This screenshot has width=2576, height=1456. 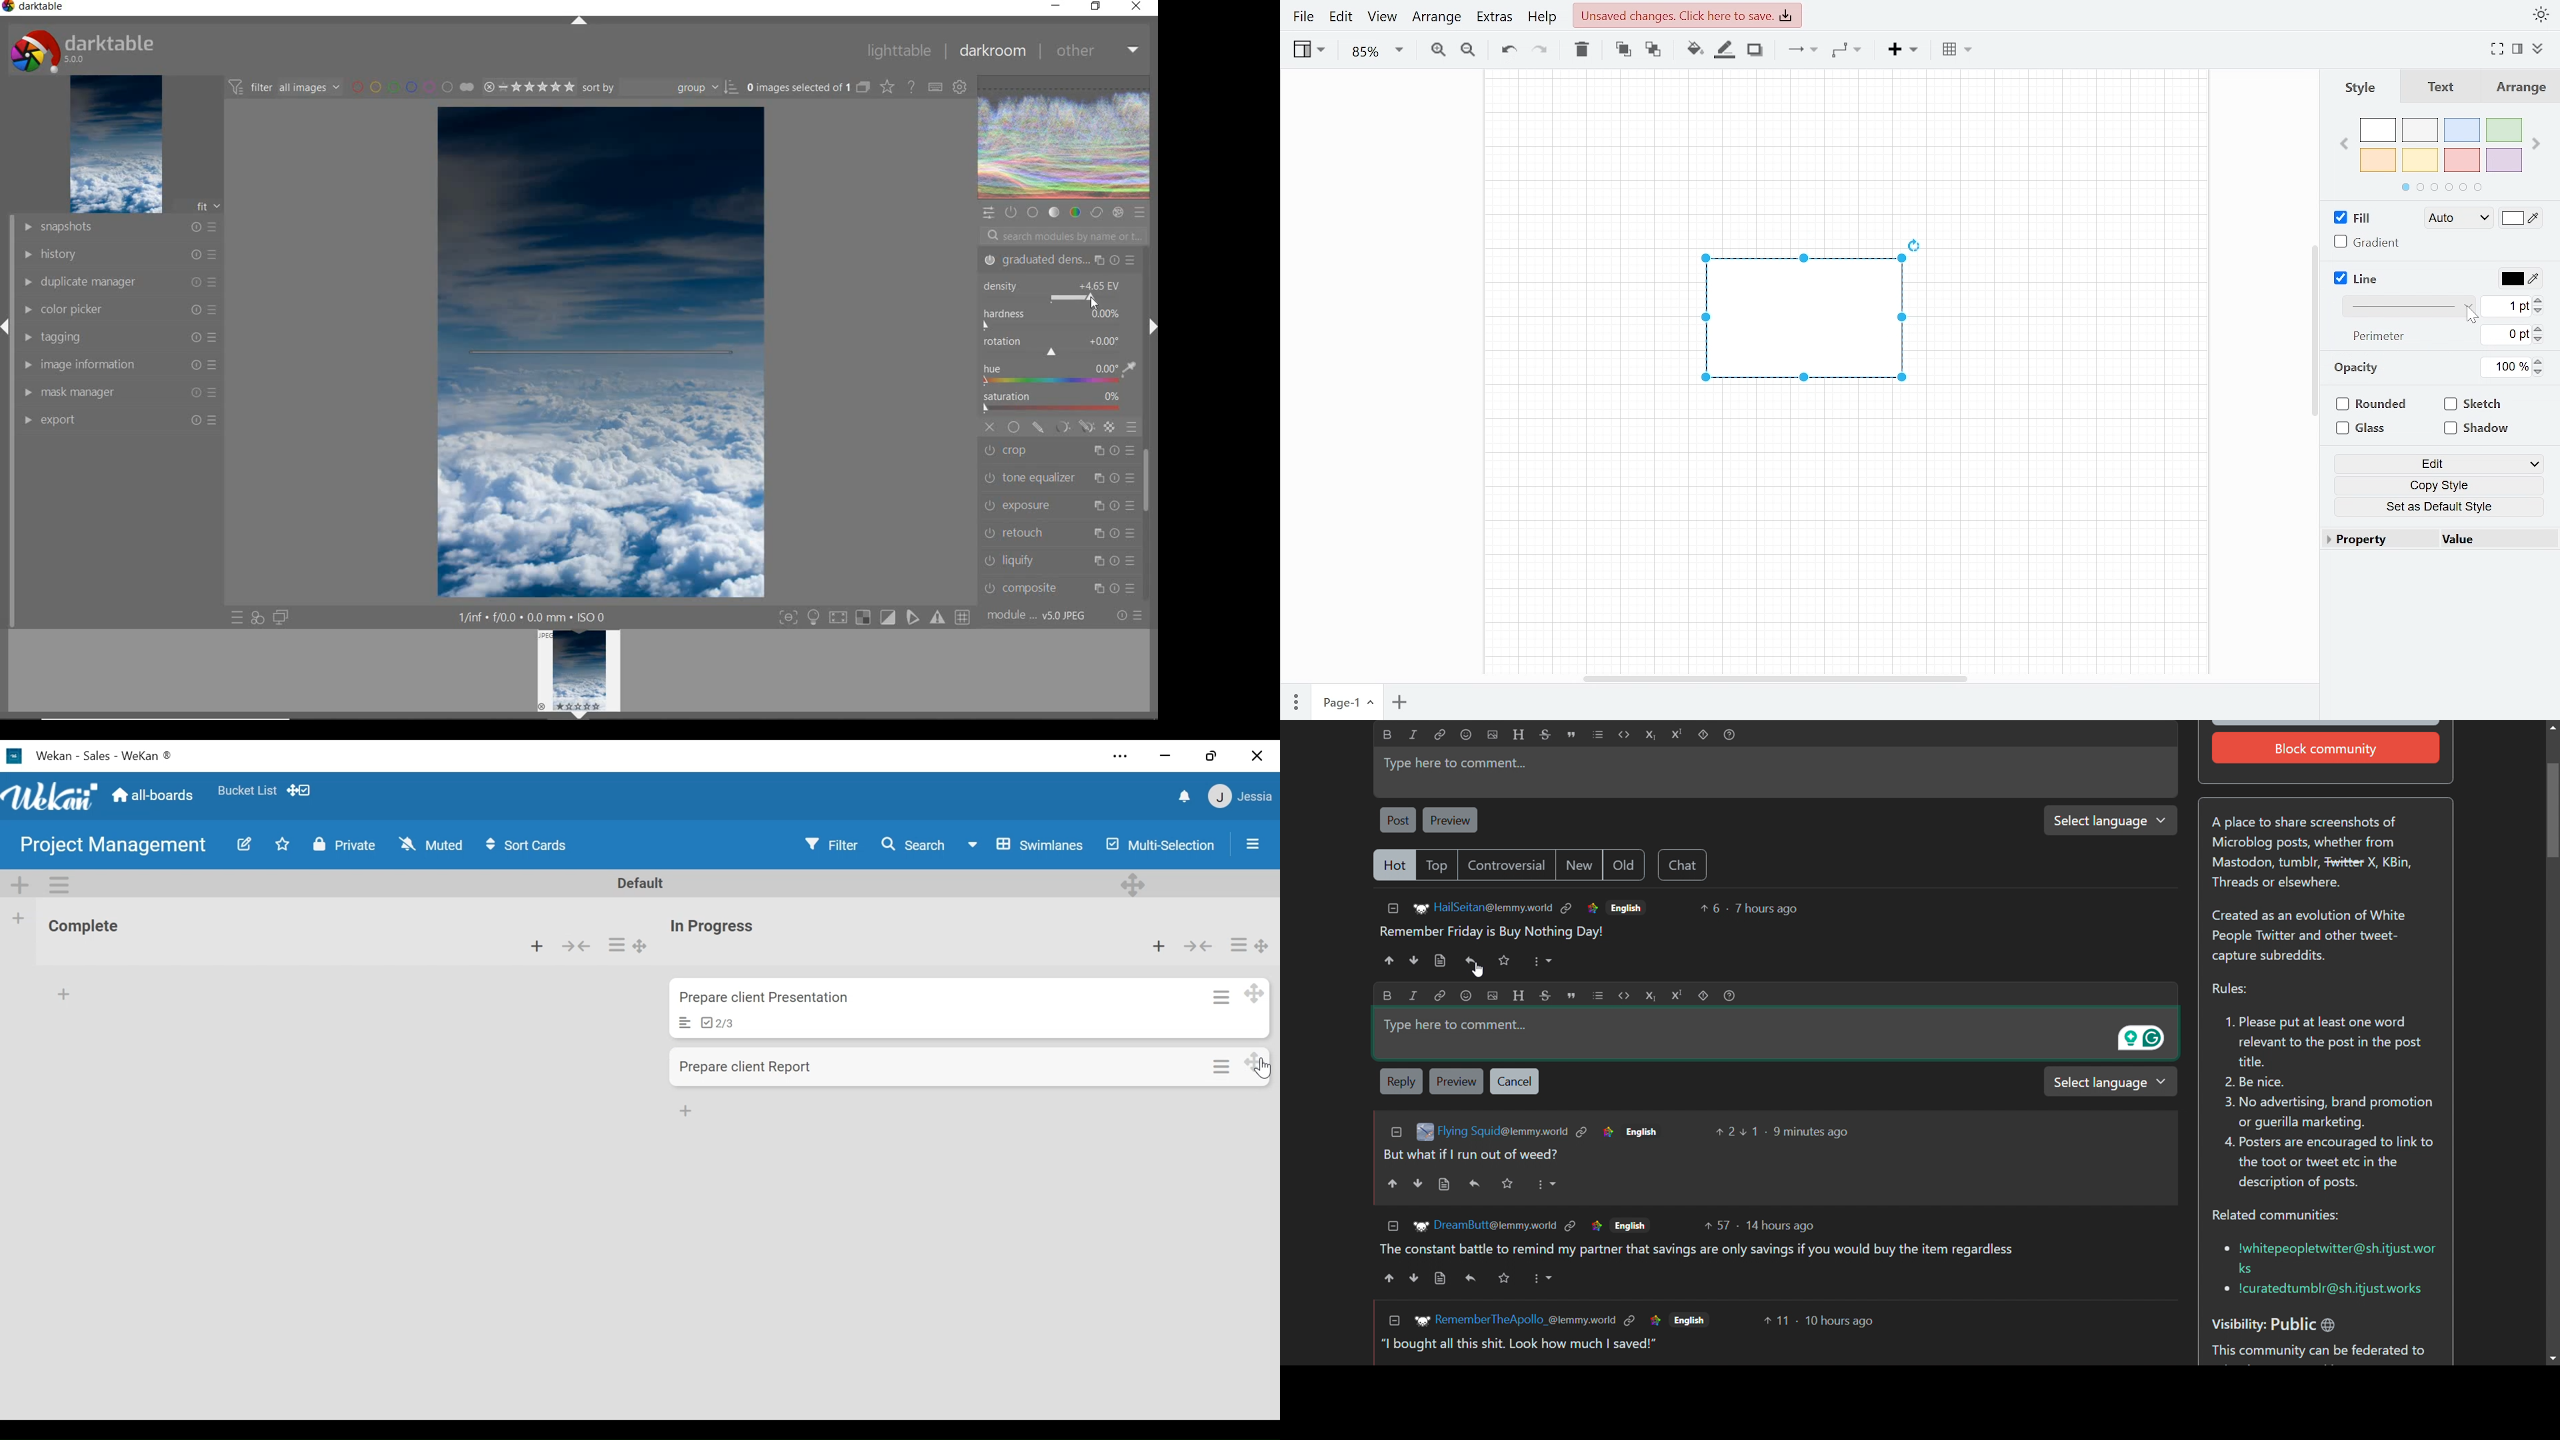 What do you see at coordinates (1623, 50) in the screenshot?
I see `To front` at bounding box center [1623, 50].